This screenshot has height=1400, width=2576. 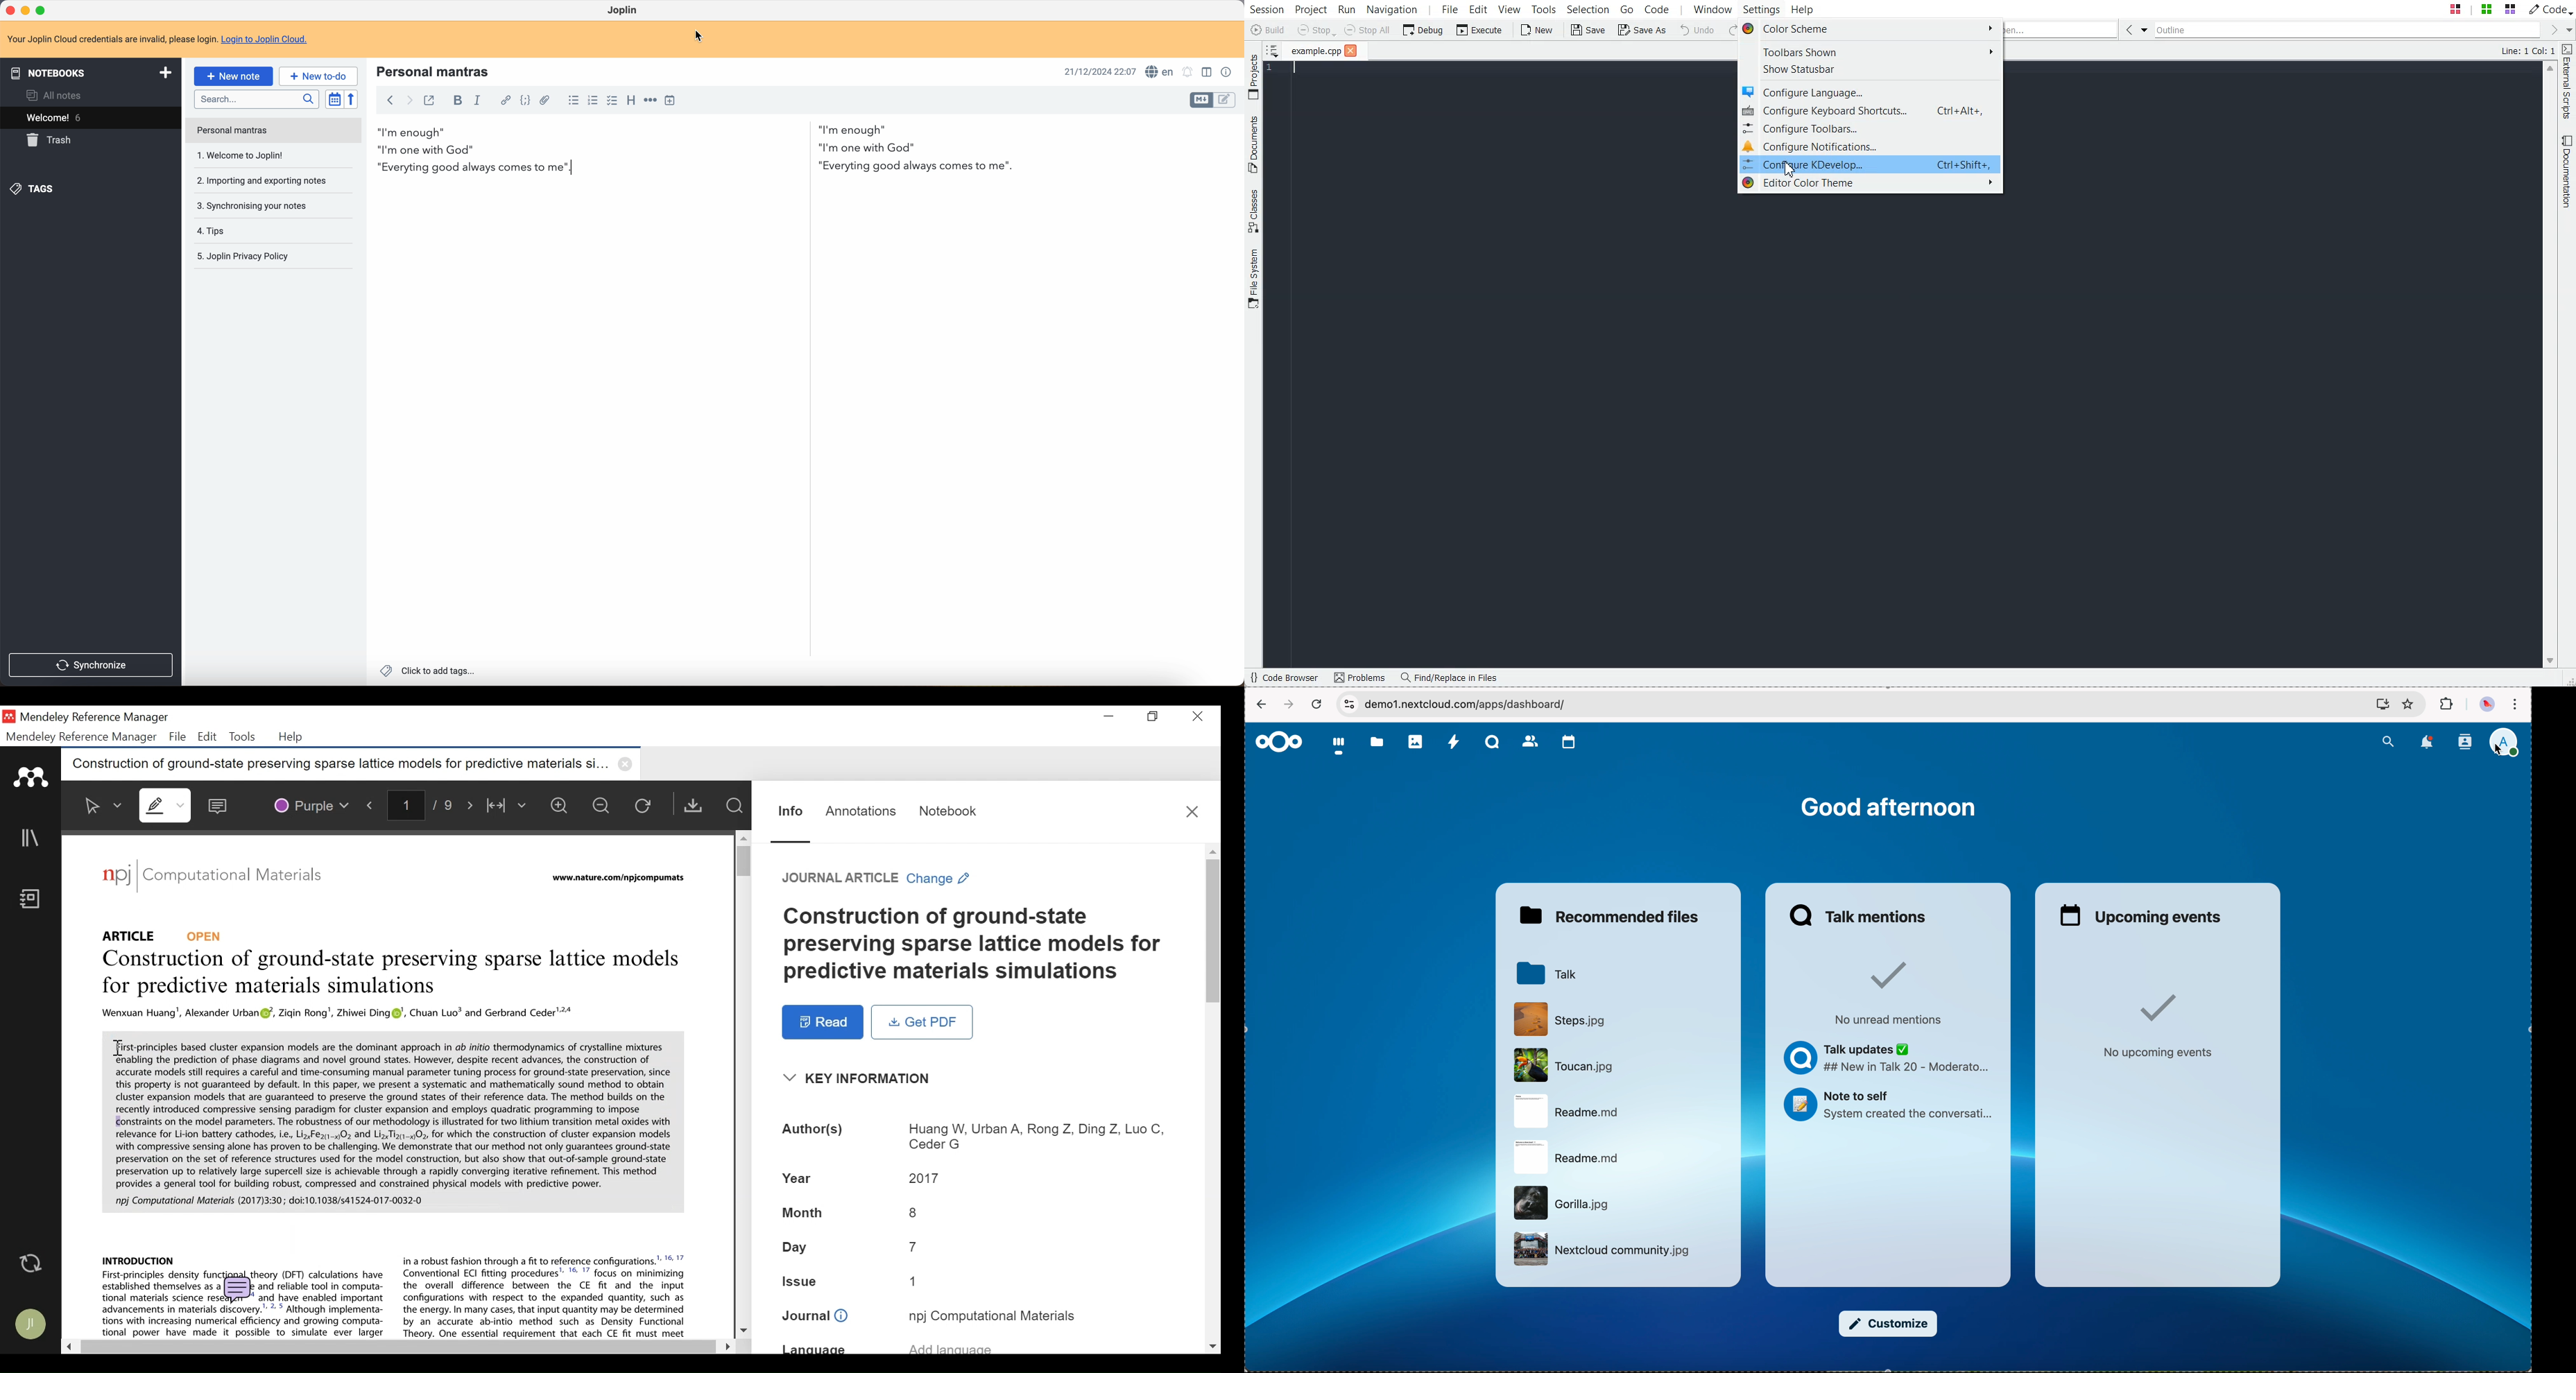 I want to click on Get PDF, so click(x=692, y=805).